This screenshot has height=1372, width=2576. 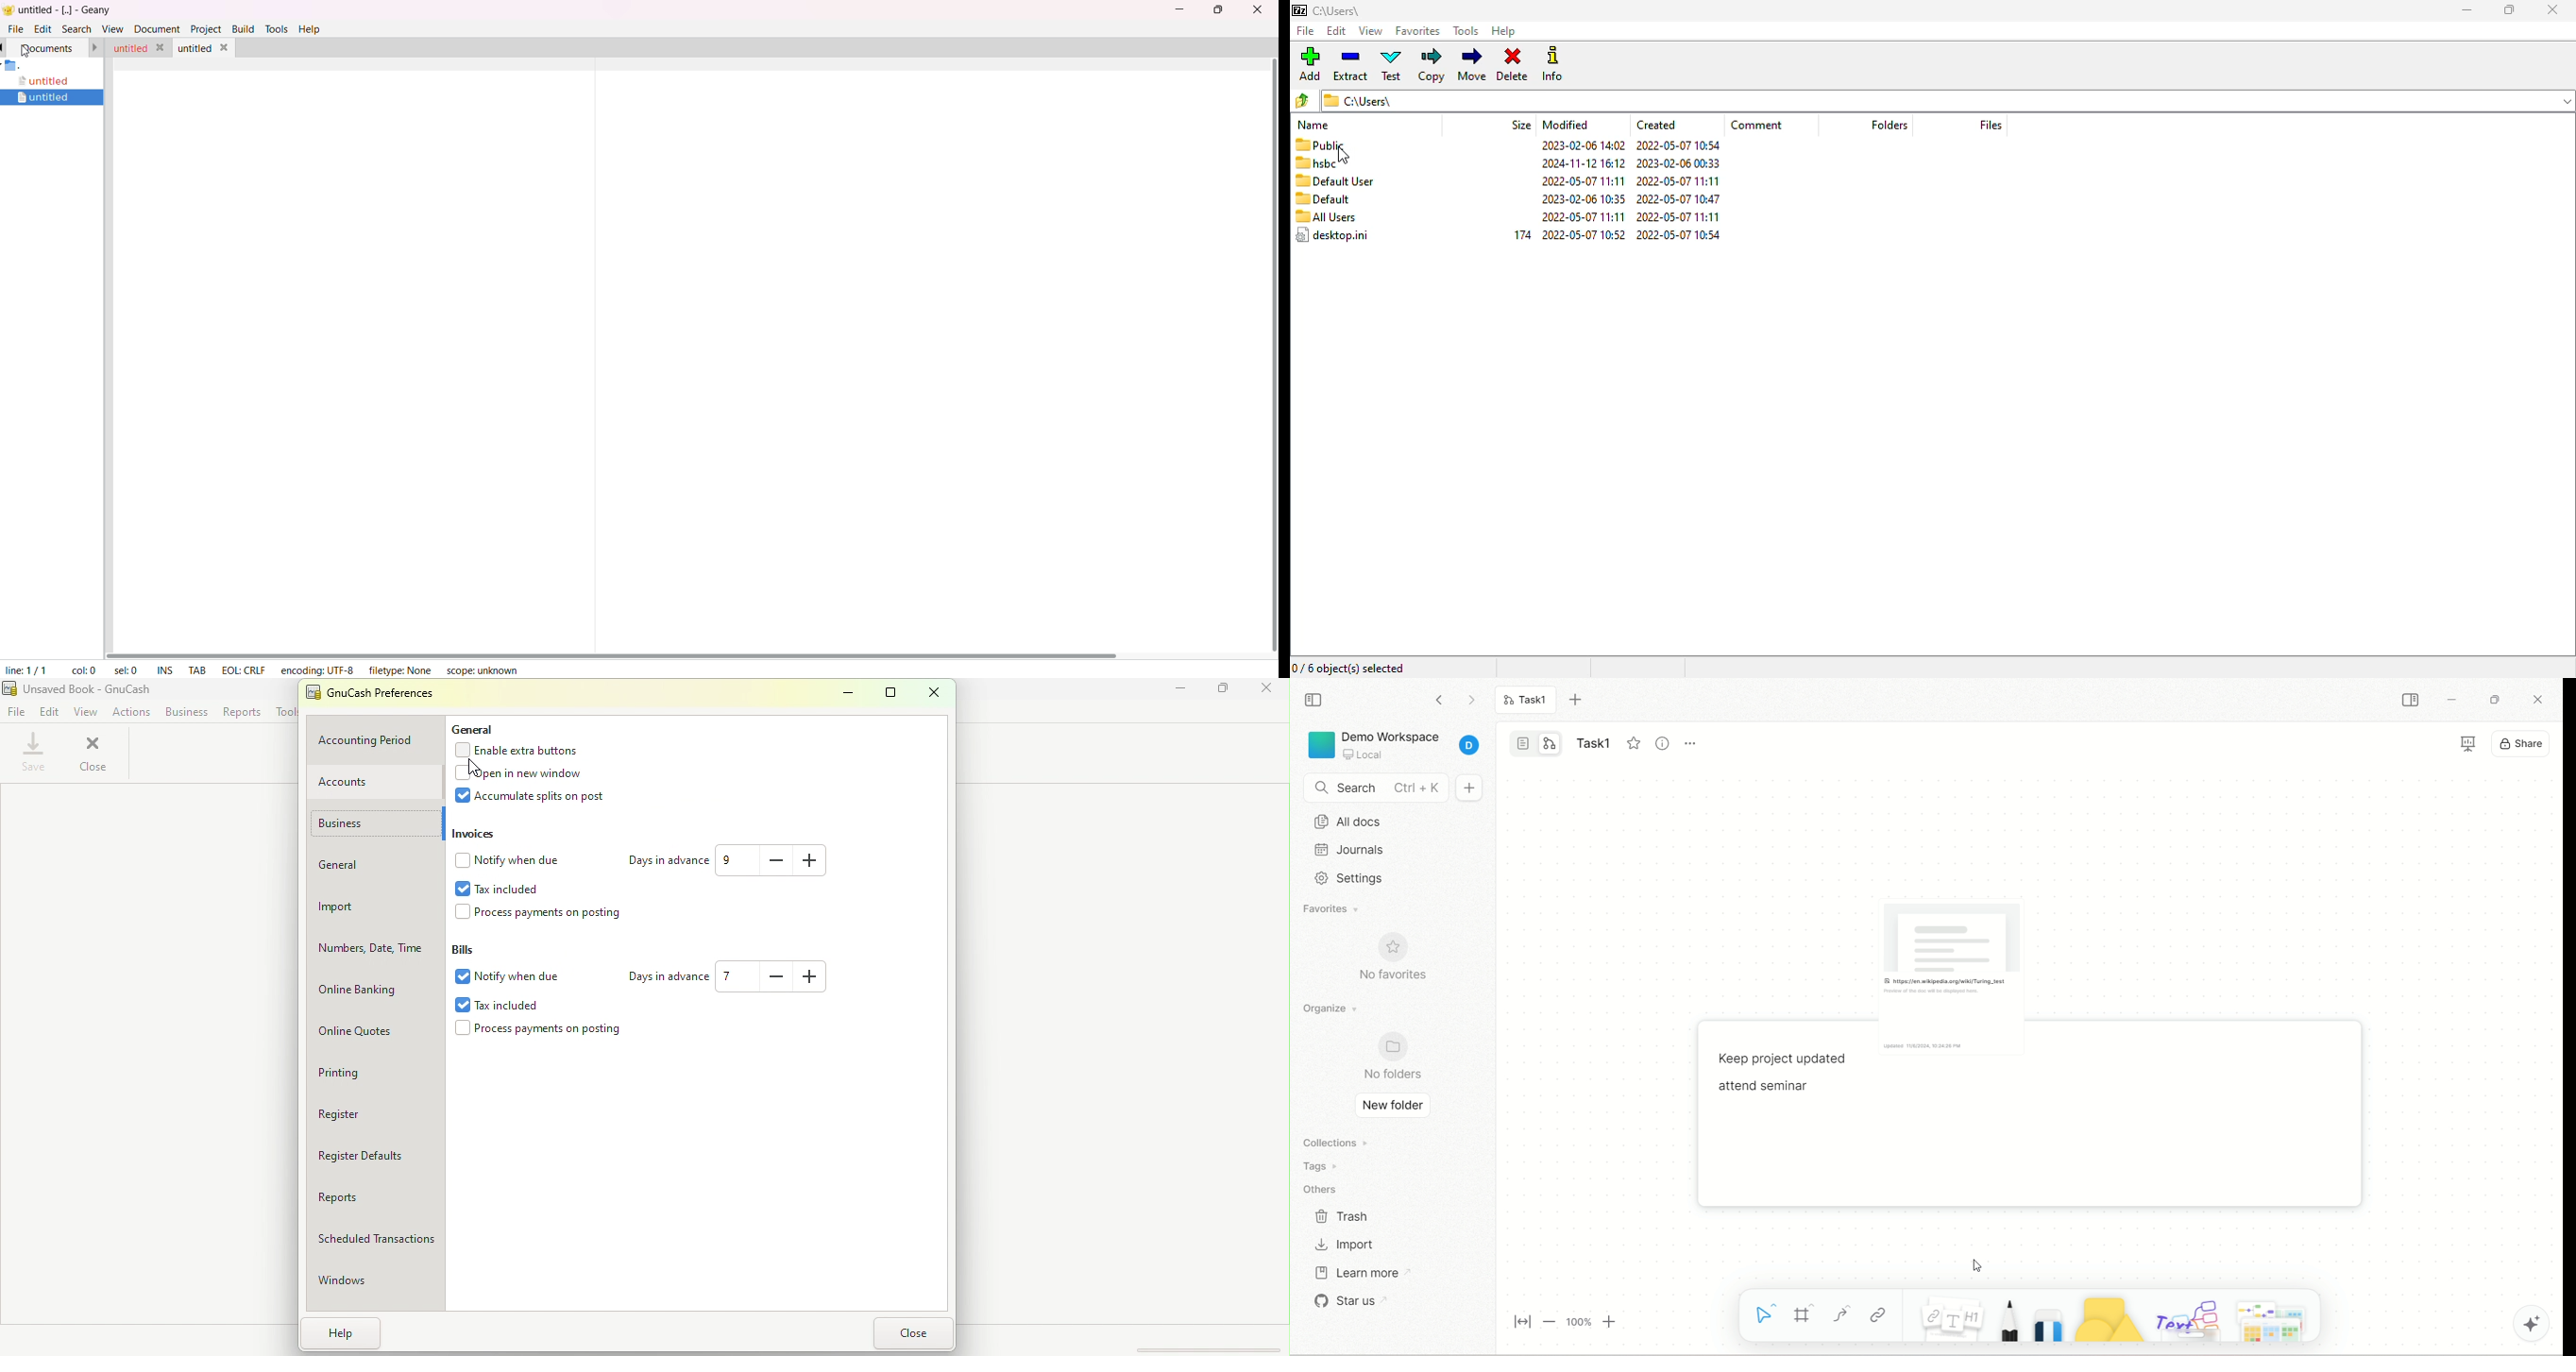 What do you see at coordinates (2534, 1321) in the screenshot?
I see `AFFiNE AI` at bounding box center [2534, 1321].